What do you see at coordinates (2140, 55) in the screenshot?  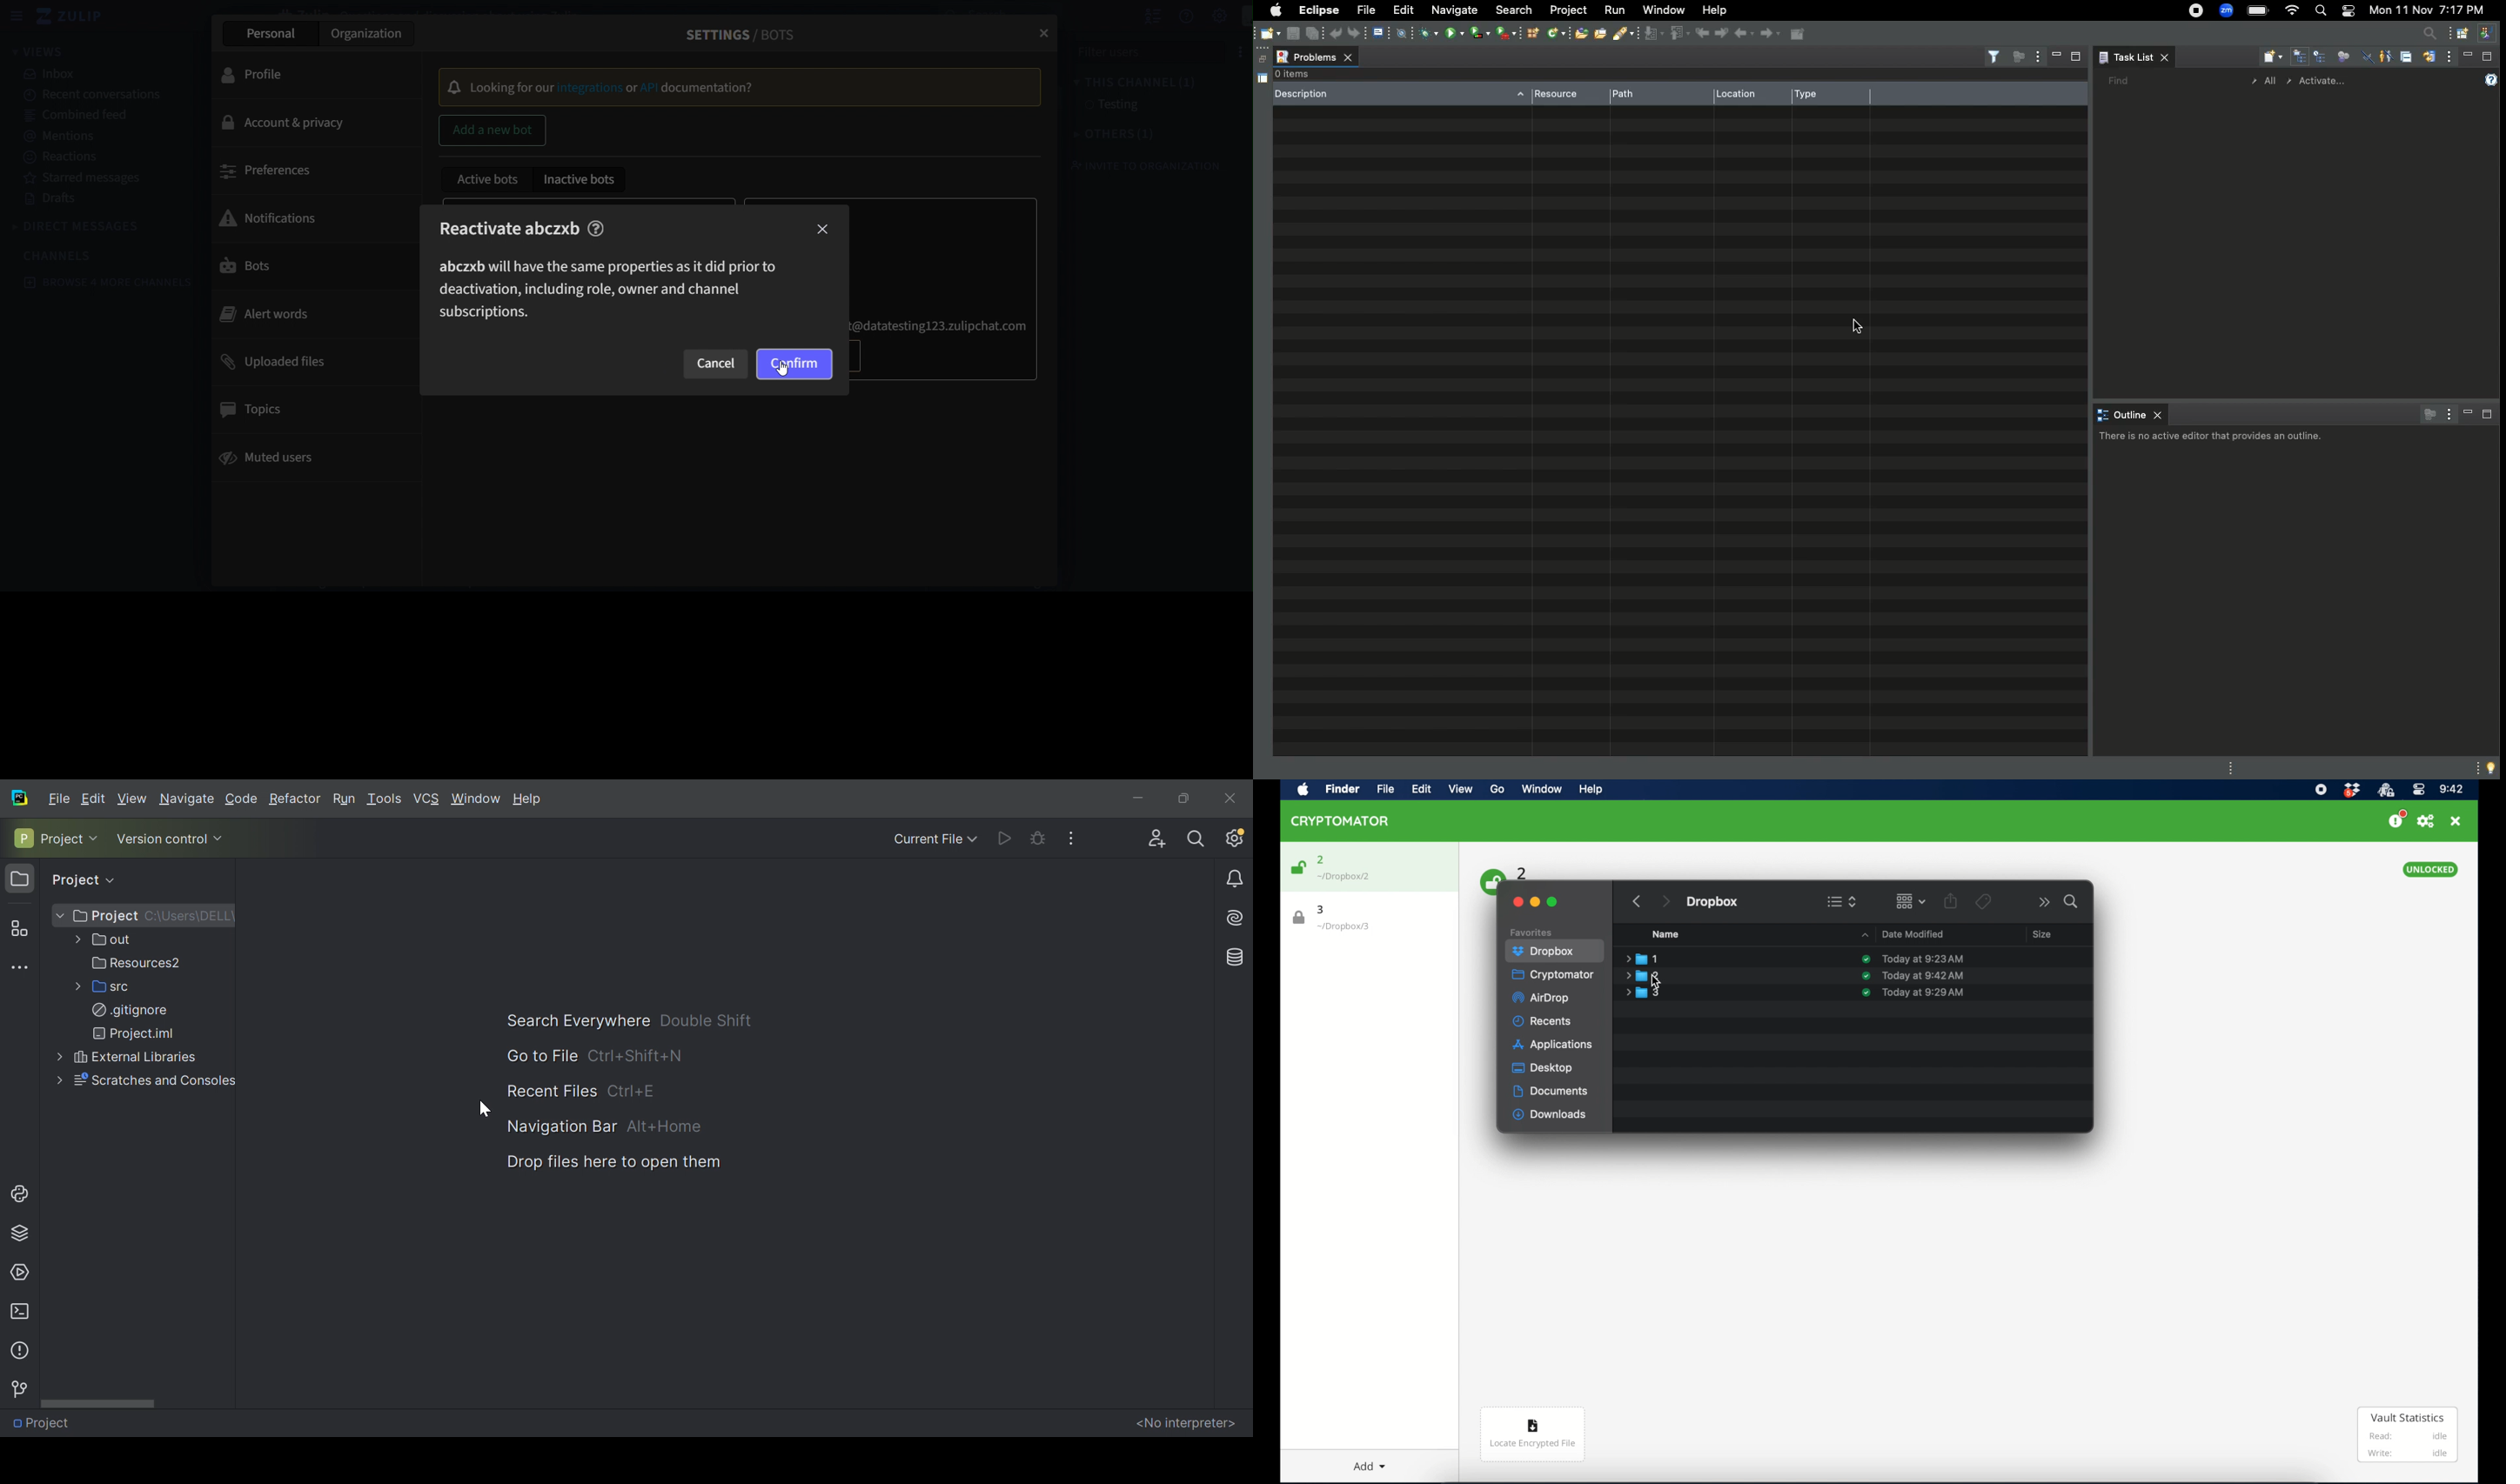 I see `task list` at bounding box center [2140, 55].